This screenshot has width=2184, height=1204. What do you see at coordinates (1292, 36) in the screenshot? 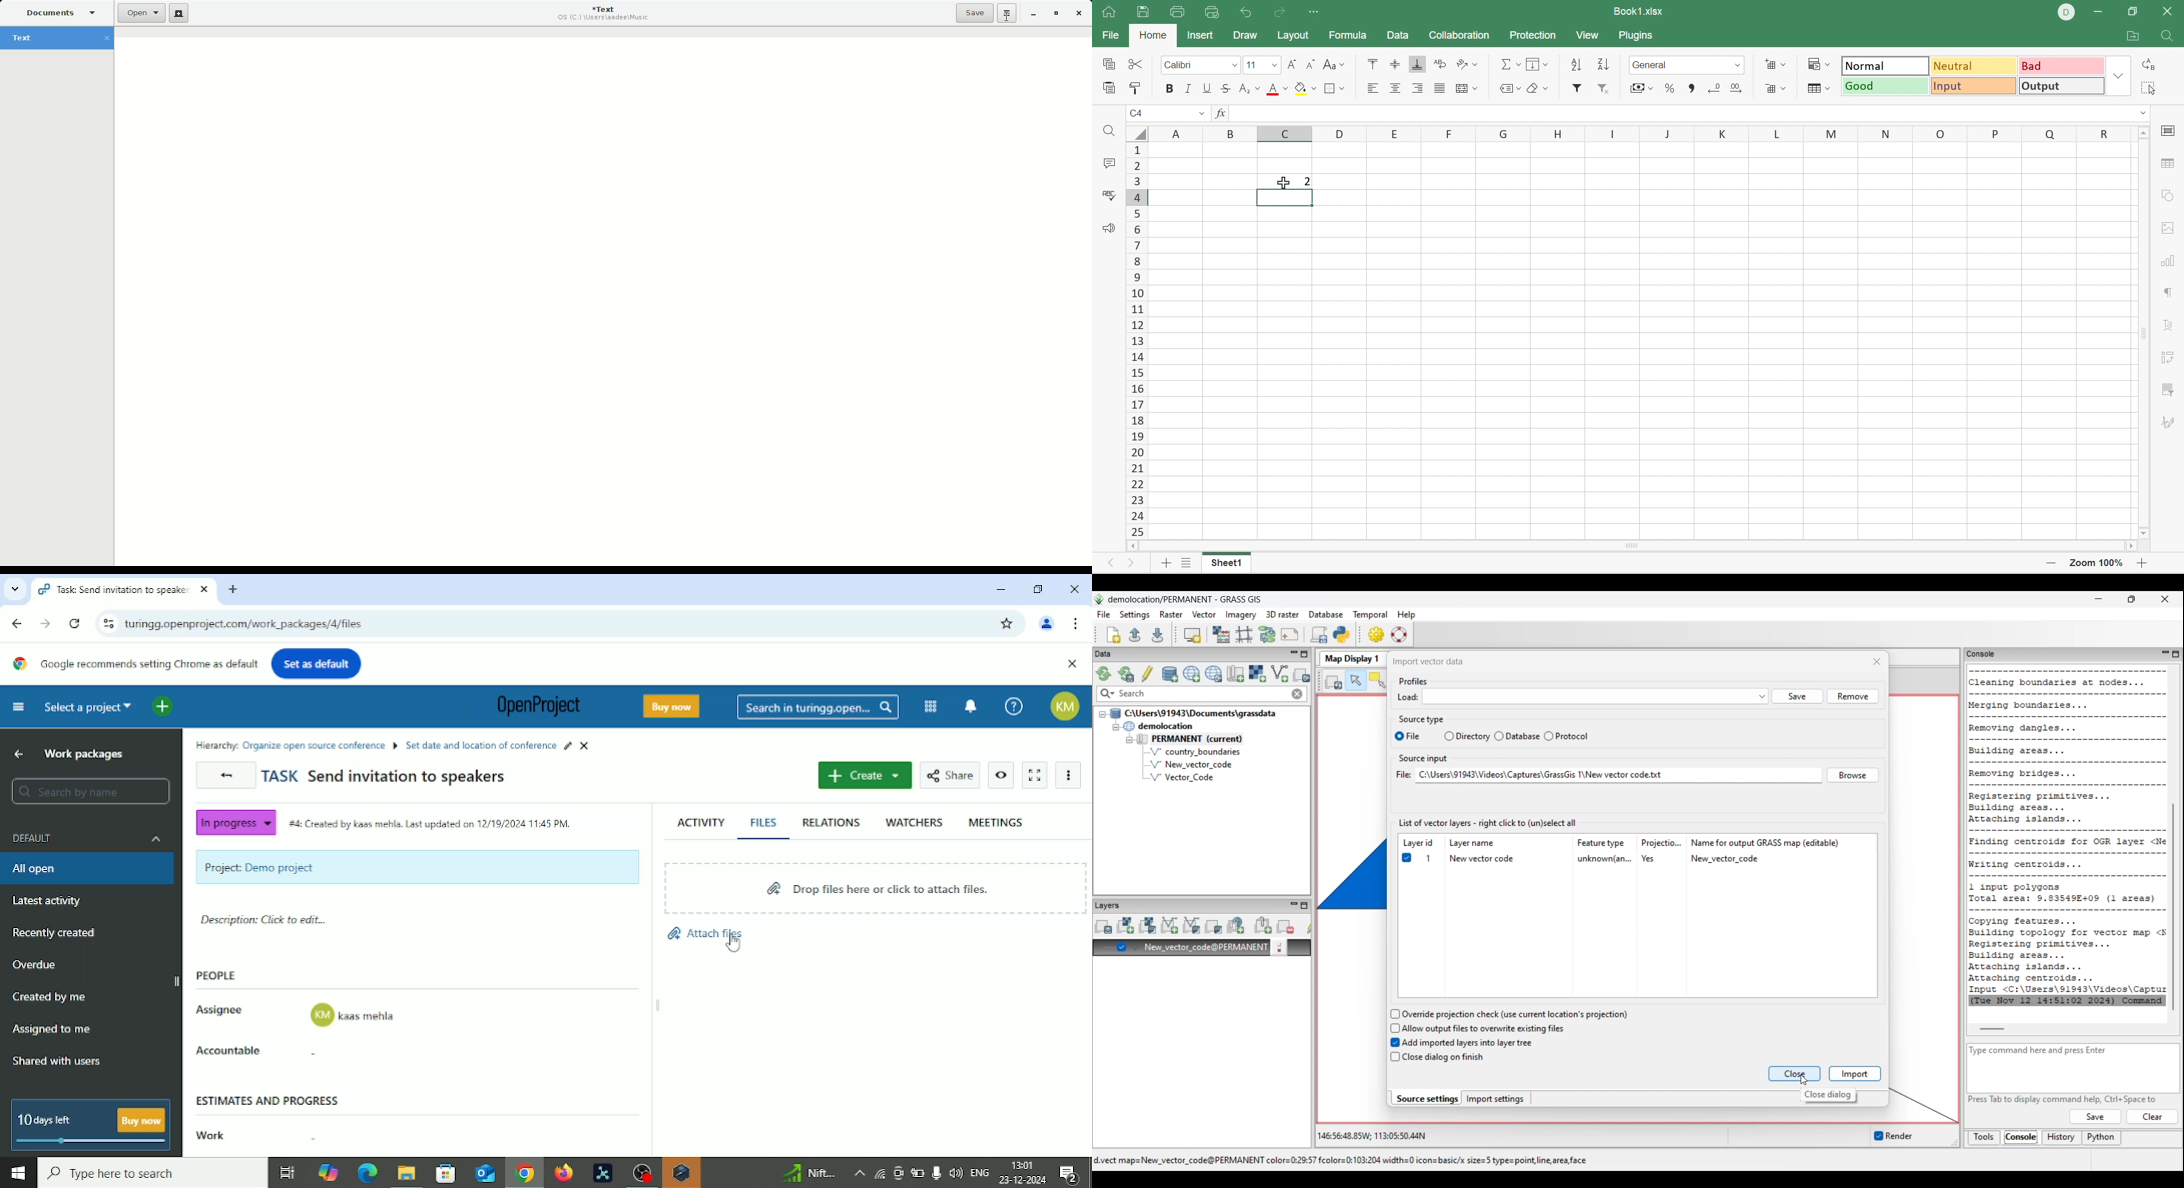
I see `Layout` at bounding box center [1292, 36].